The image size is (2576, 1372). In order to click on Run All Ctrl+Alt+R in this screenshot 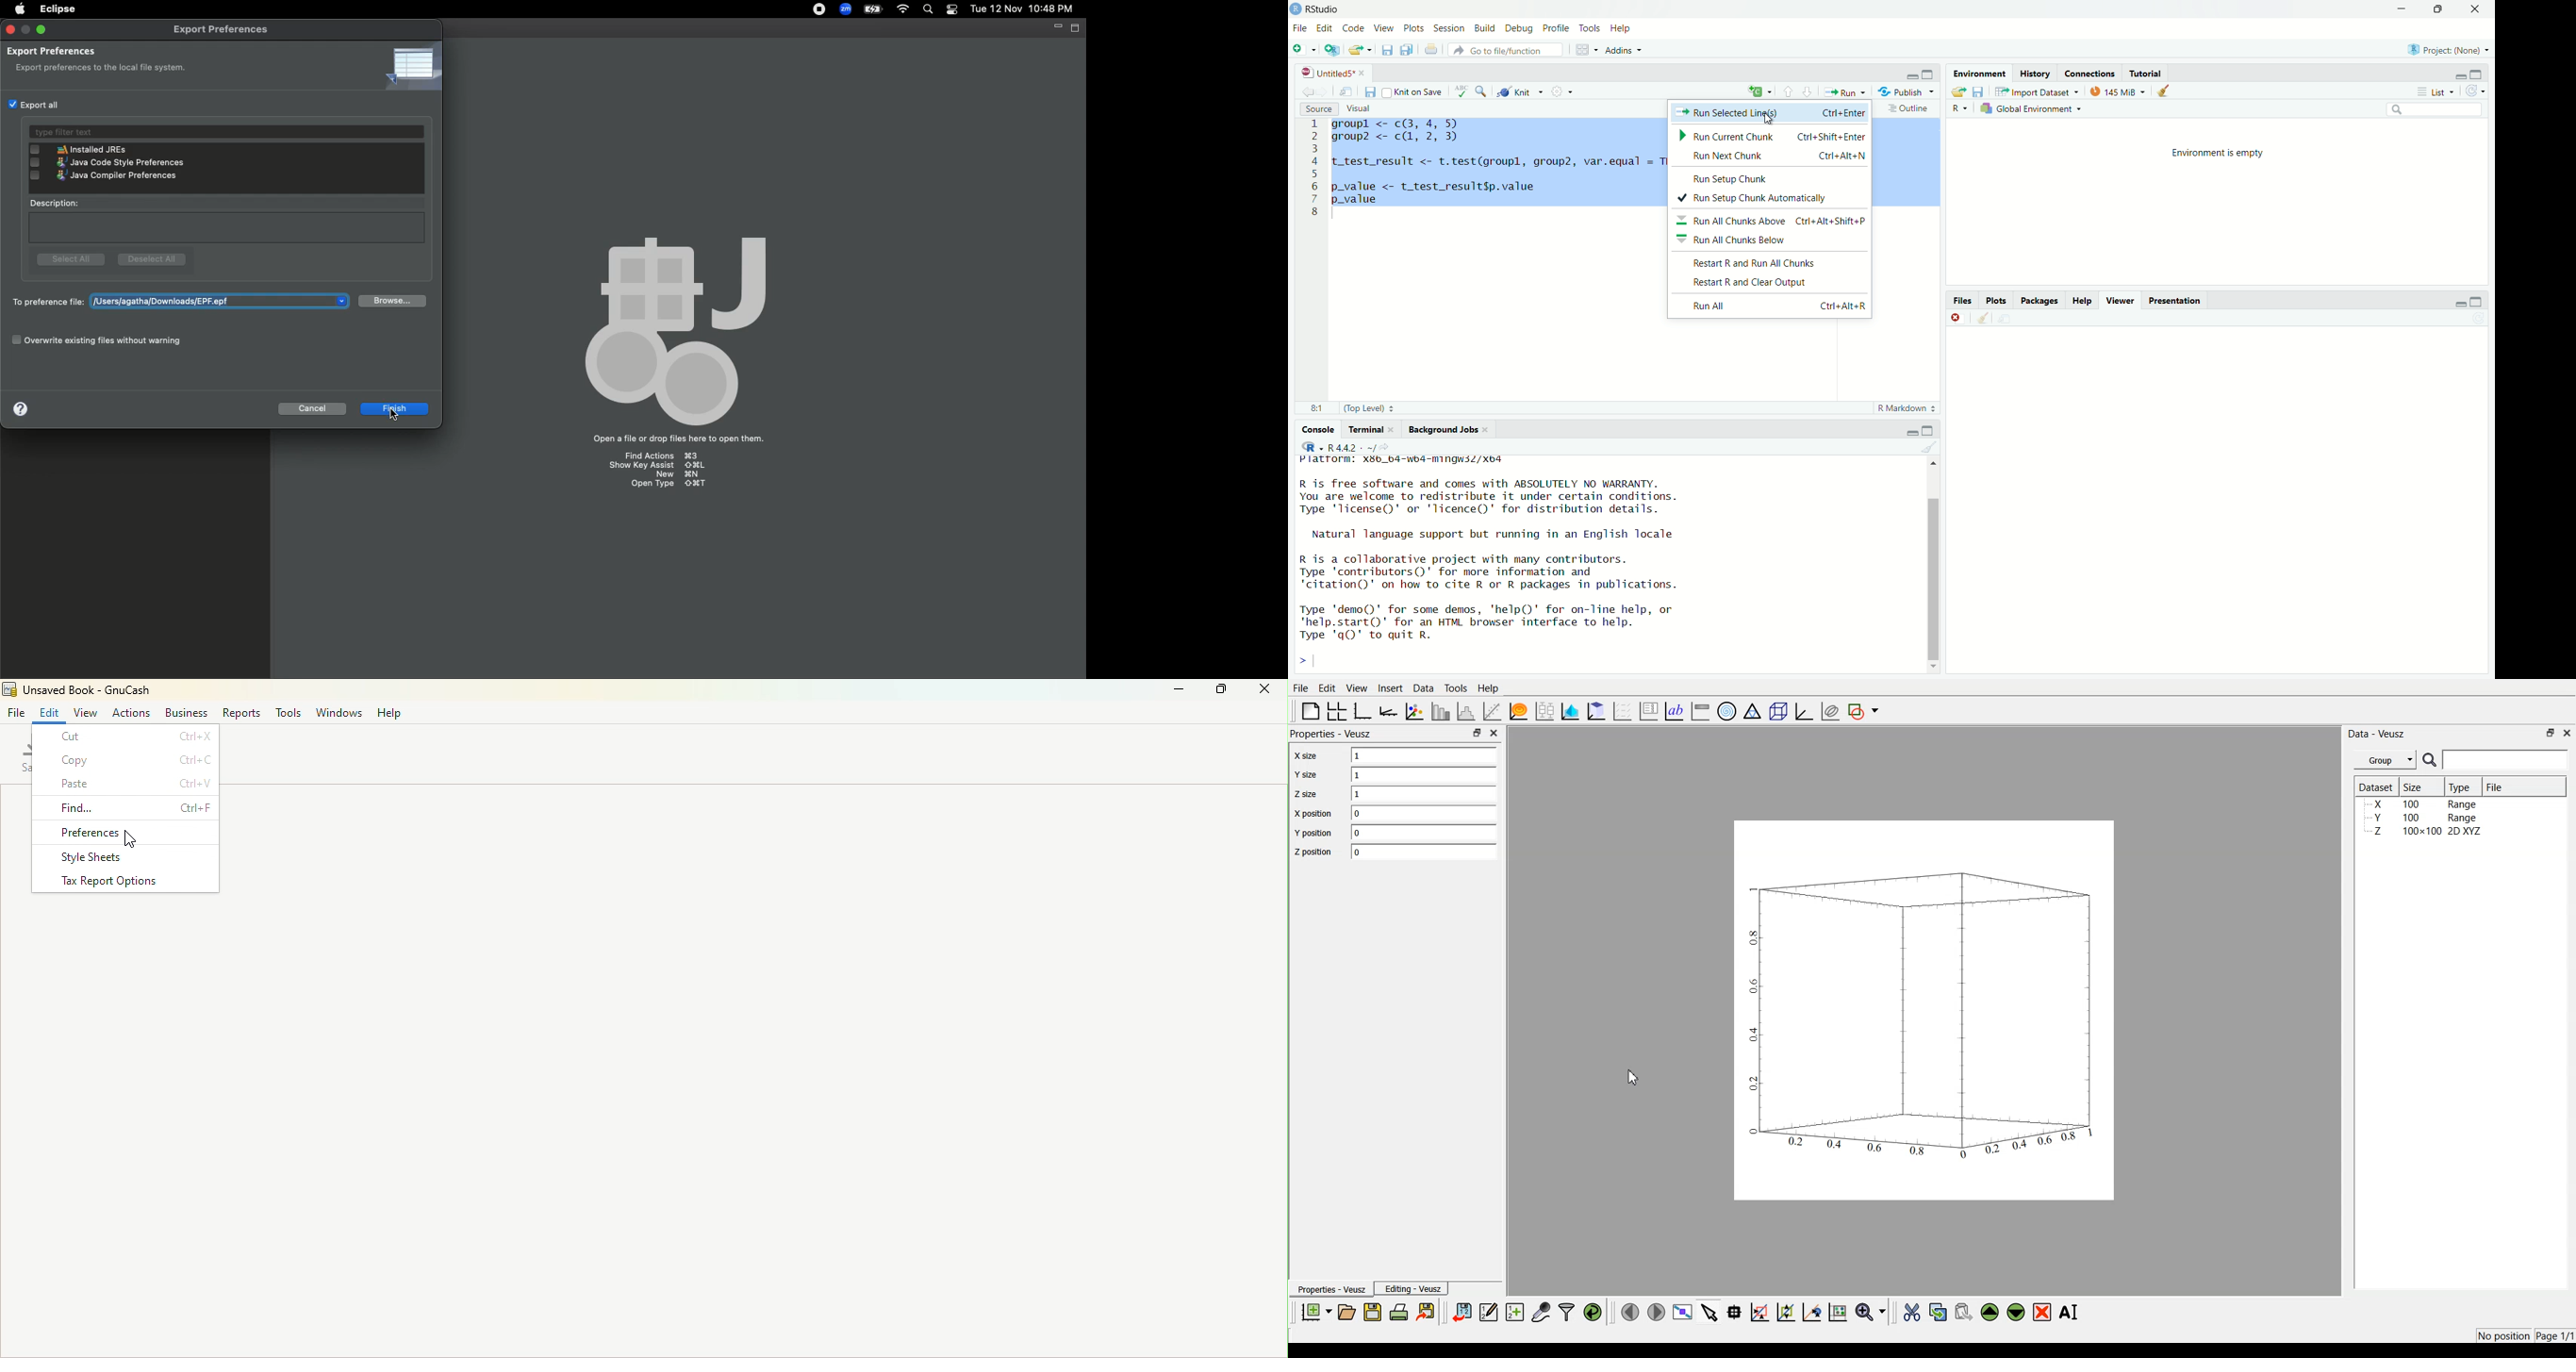, I will do `click(1777, 308)`.